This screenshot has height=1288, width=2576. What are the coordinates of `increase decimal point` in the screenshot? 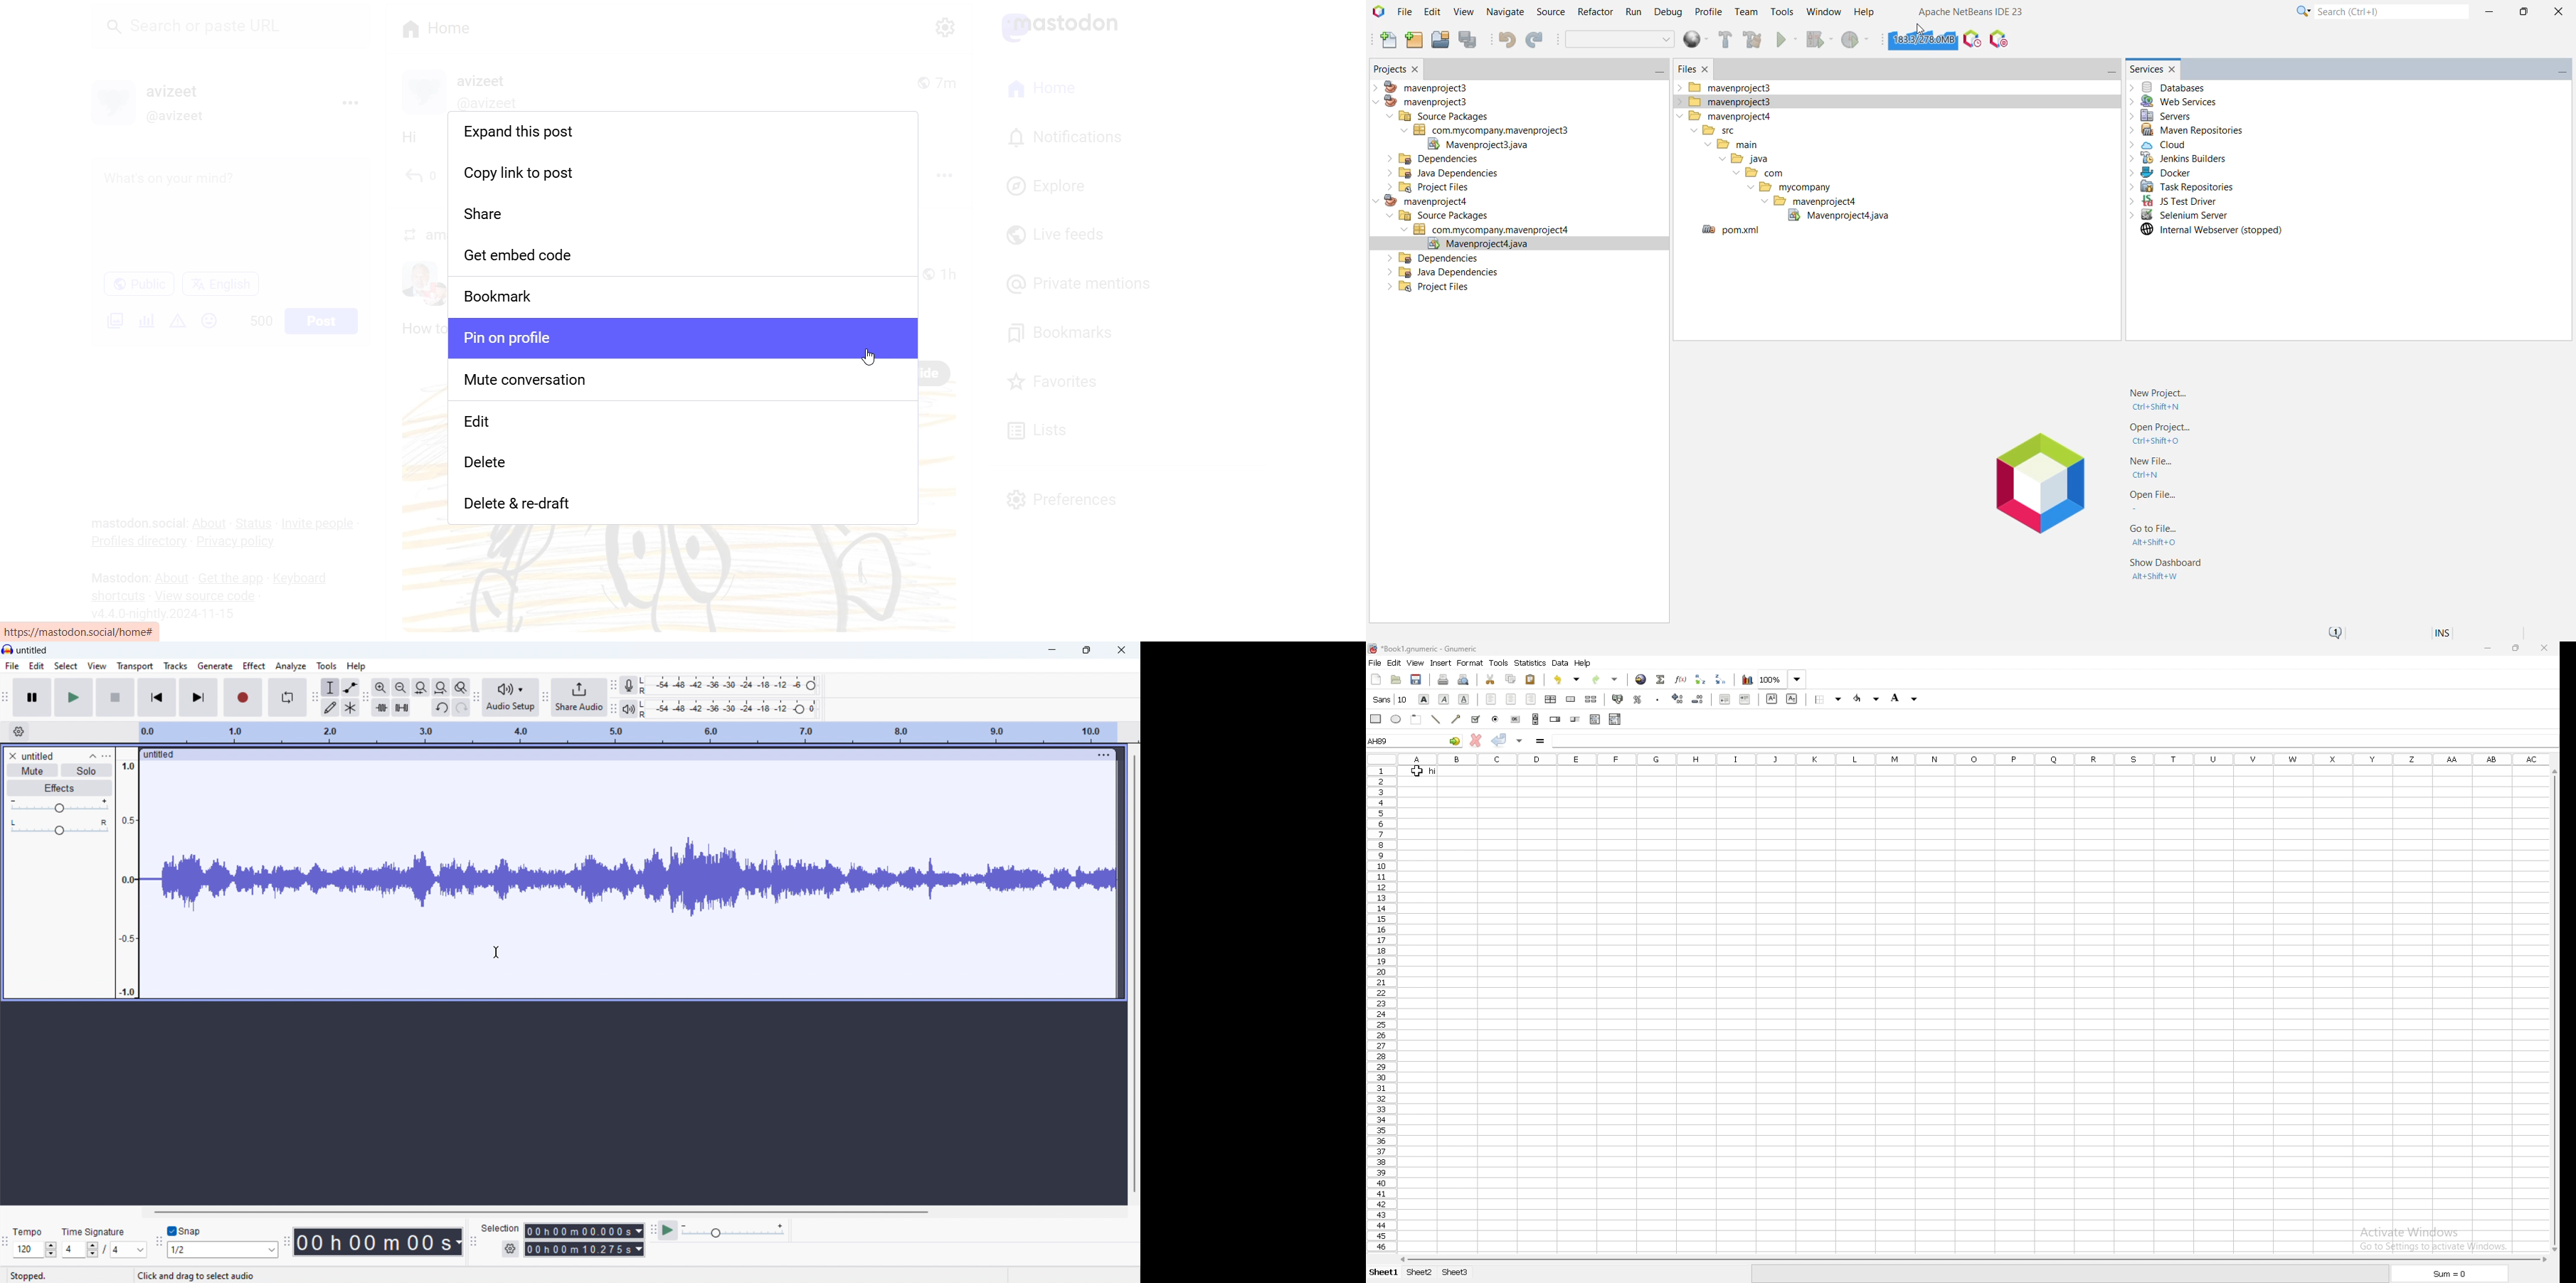 It's located at (1698, 699).